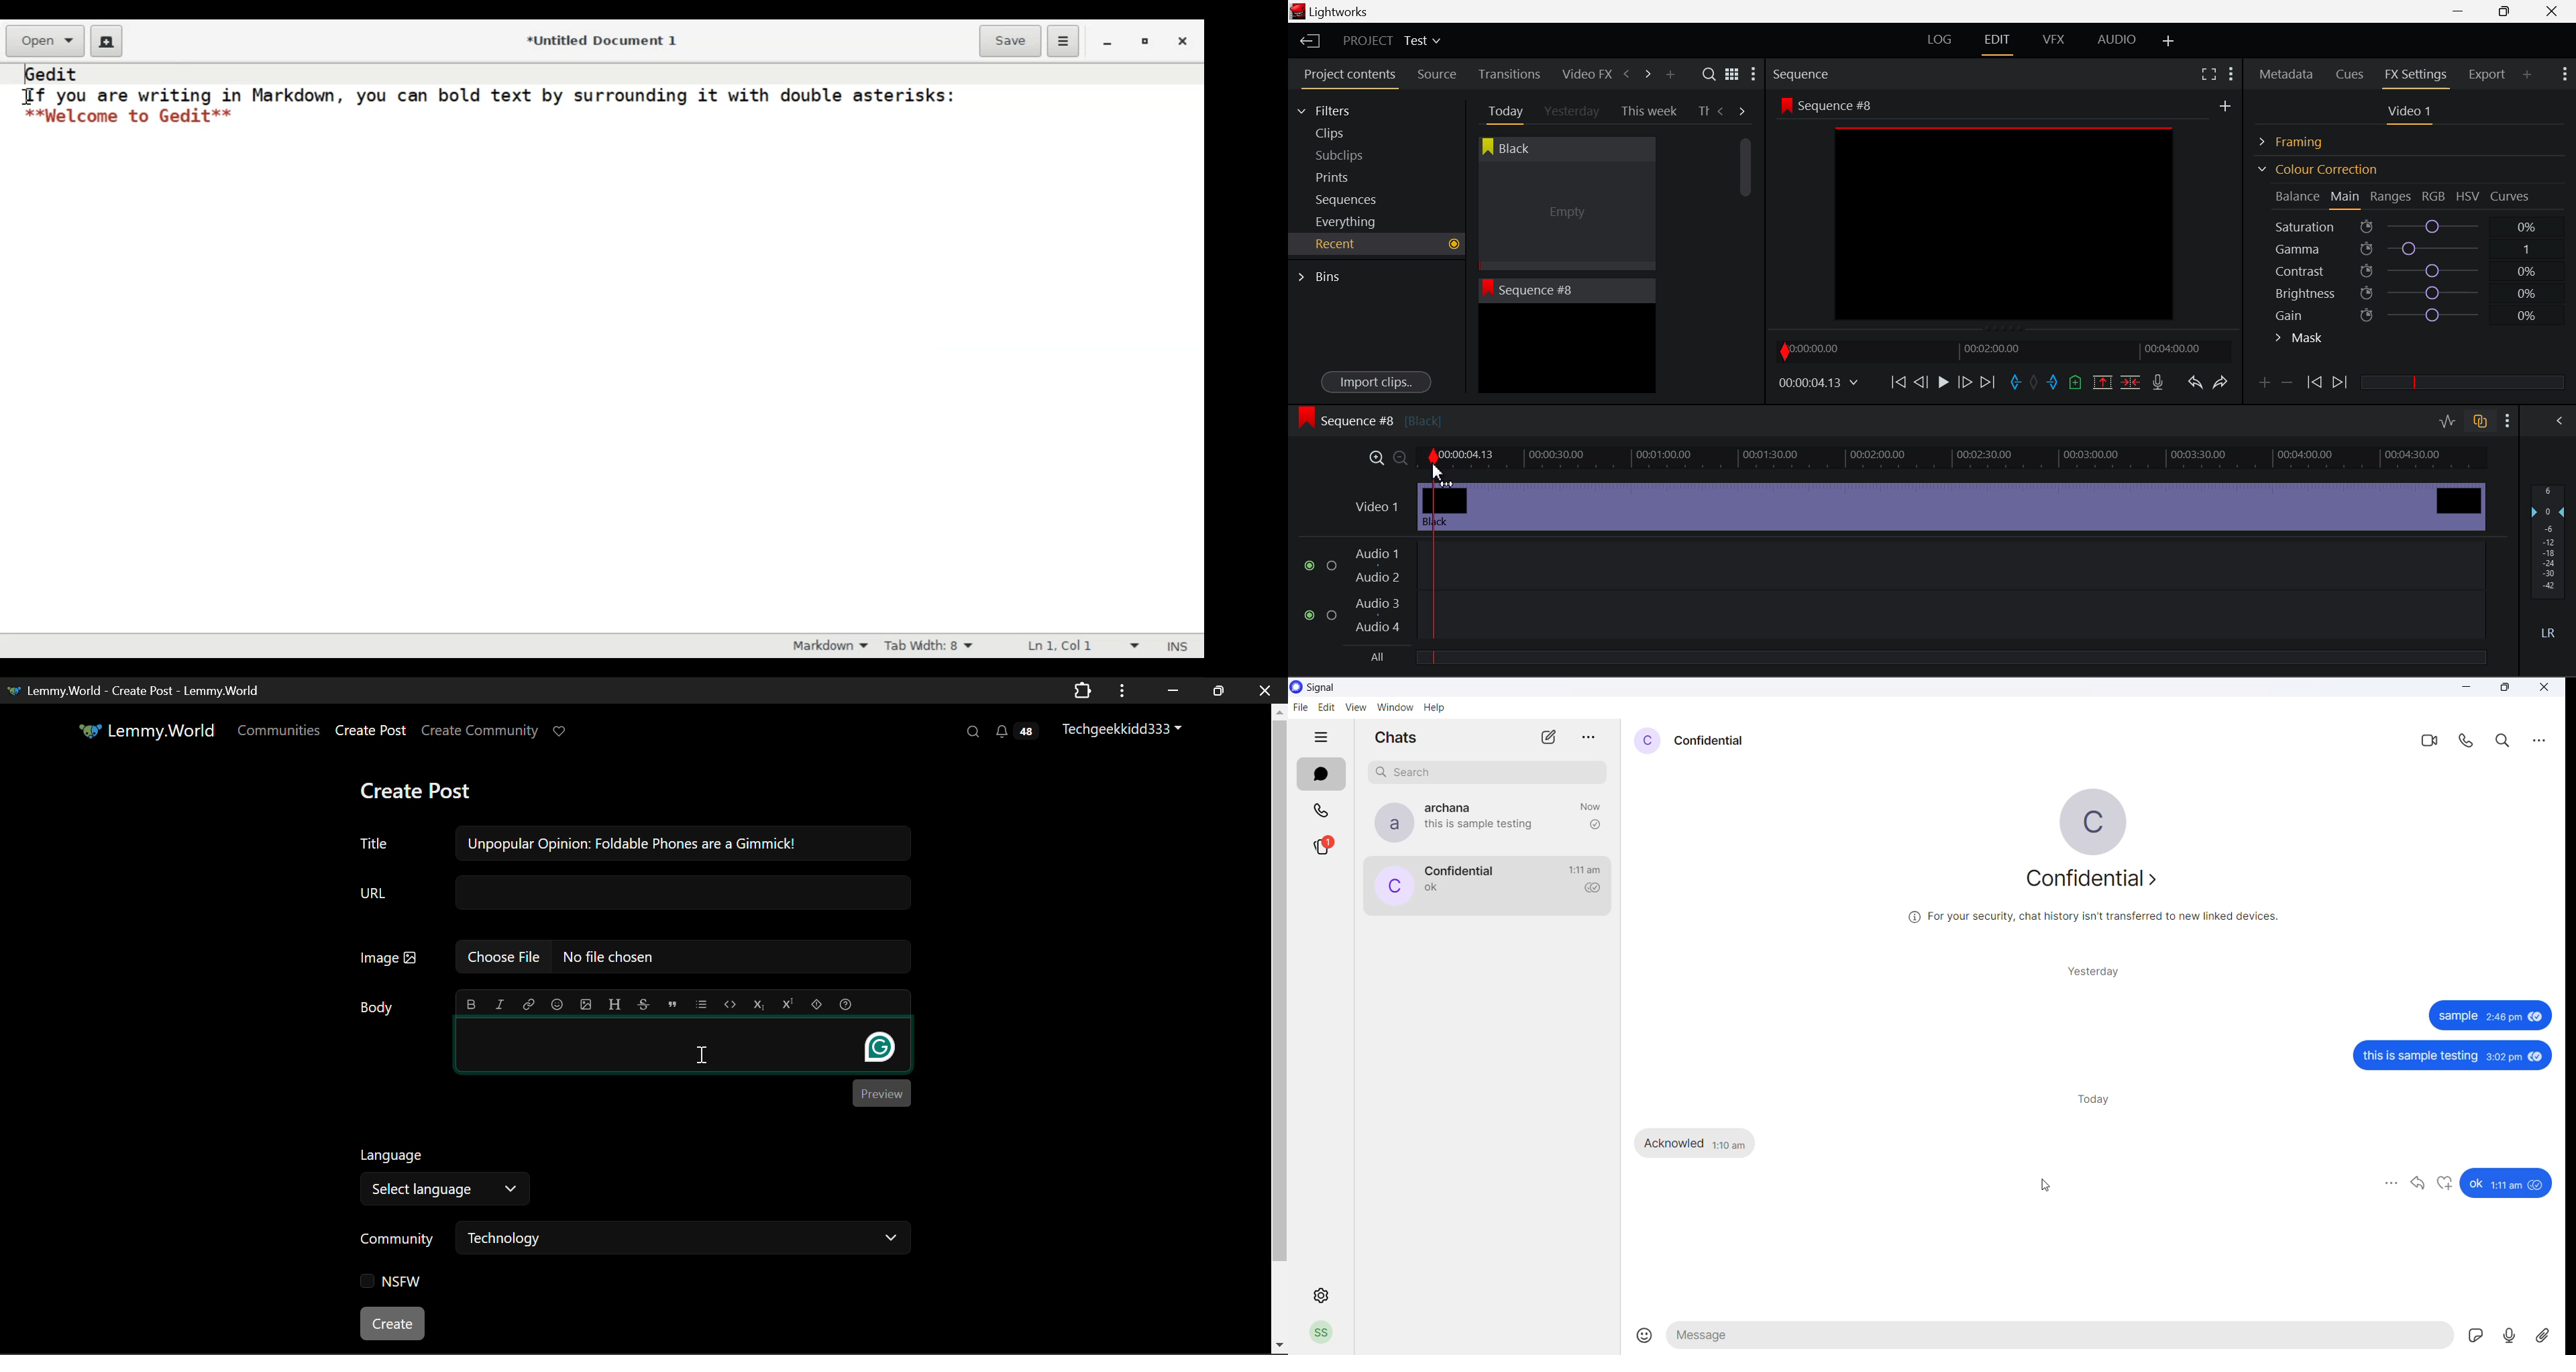 Image resolution: width=2576 pixels, height=1372 pixels. I want to click on gedit, so click(53, 73).